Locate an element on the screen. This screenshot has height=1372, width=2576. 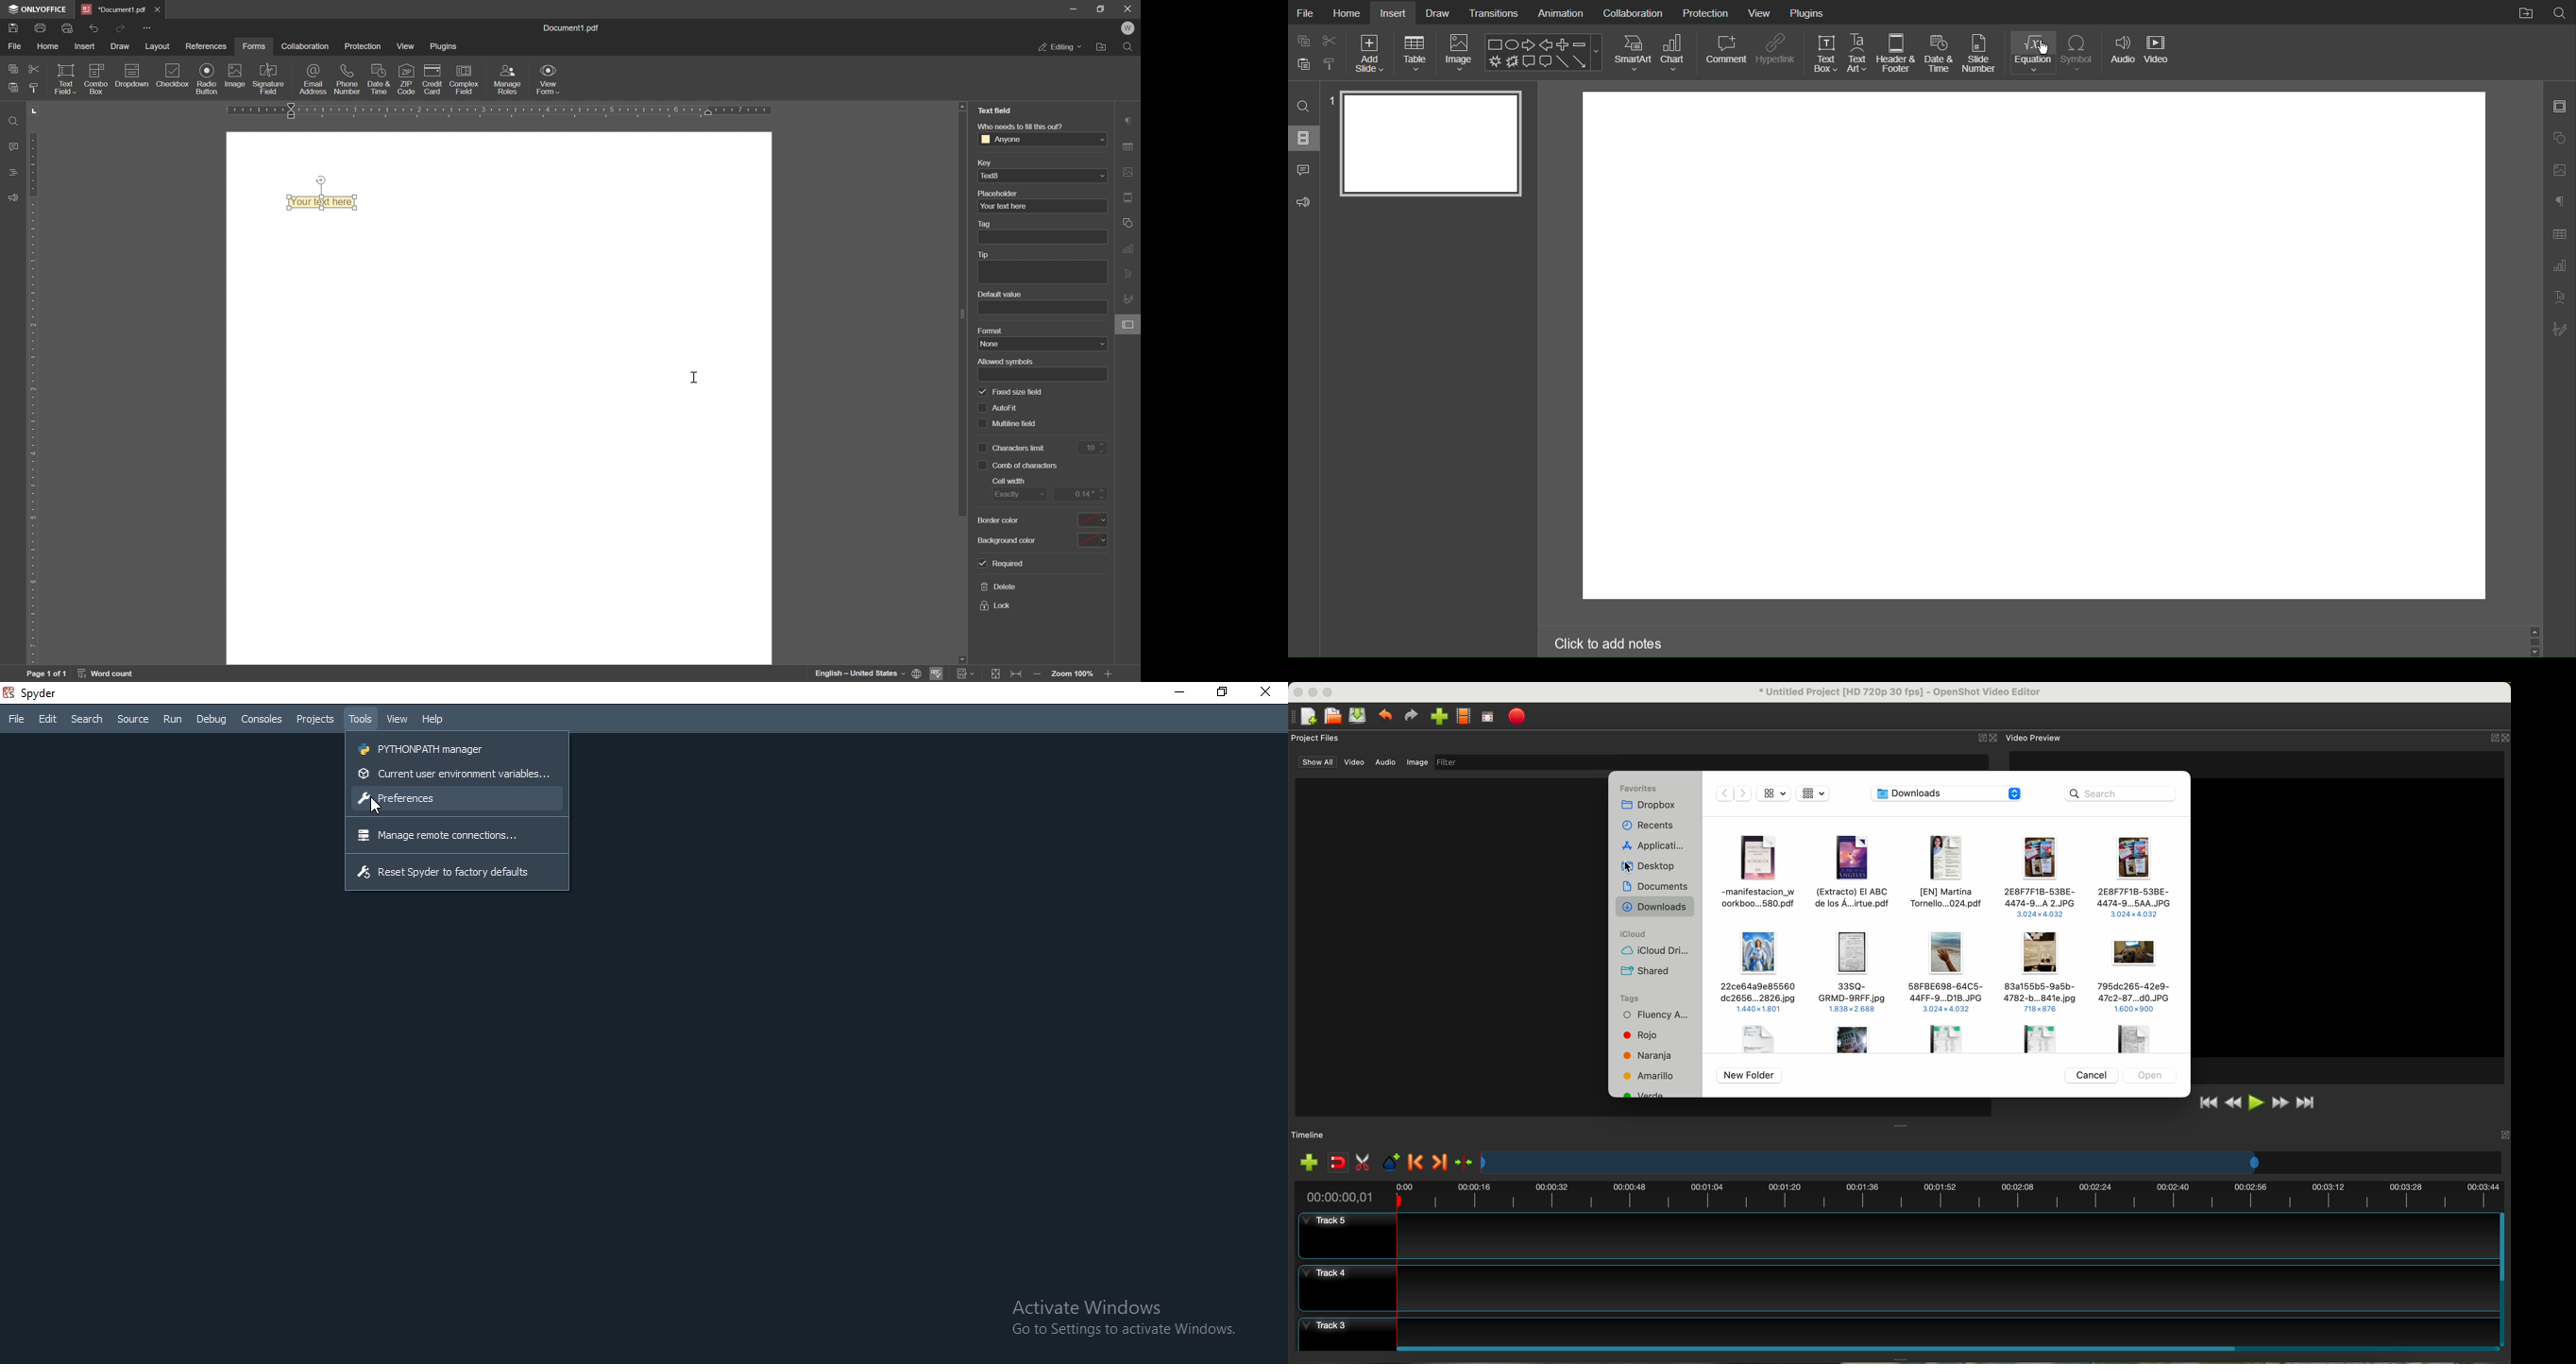
Cut Copy Paste Tool is located at coordinates (1315, 54).